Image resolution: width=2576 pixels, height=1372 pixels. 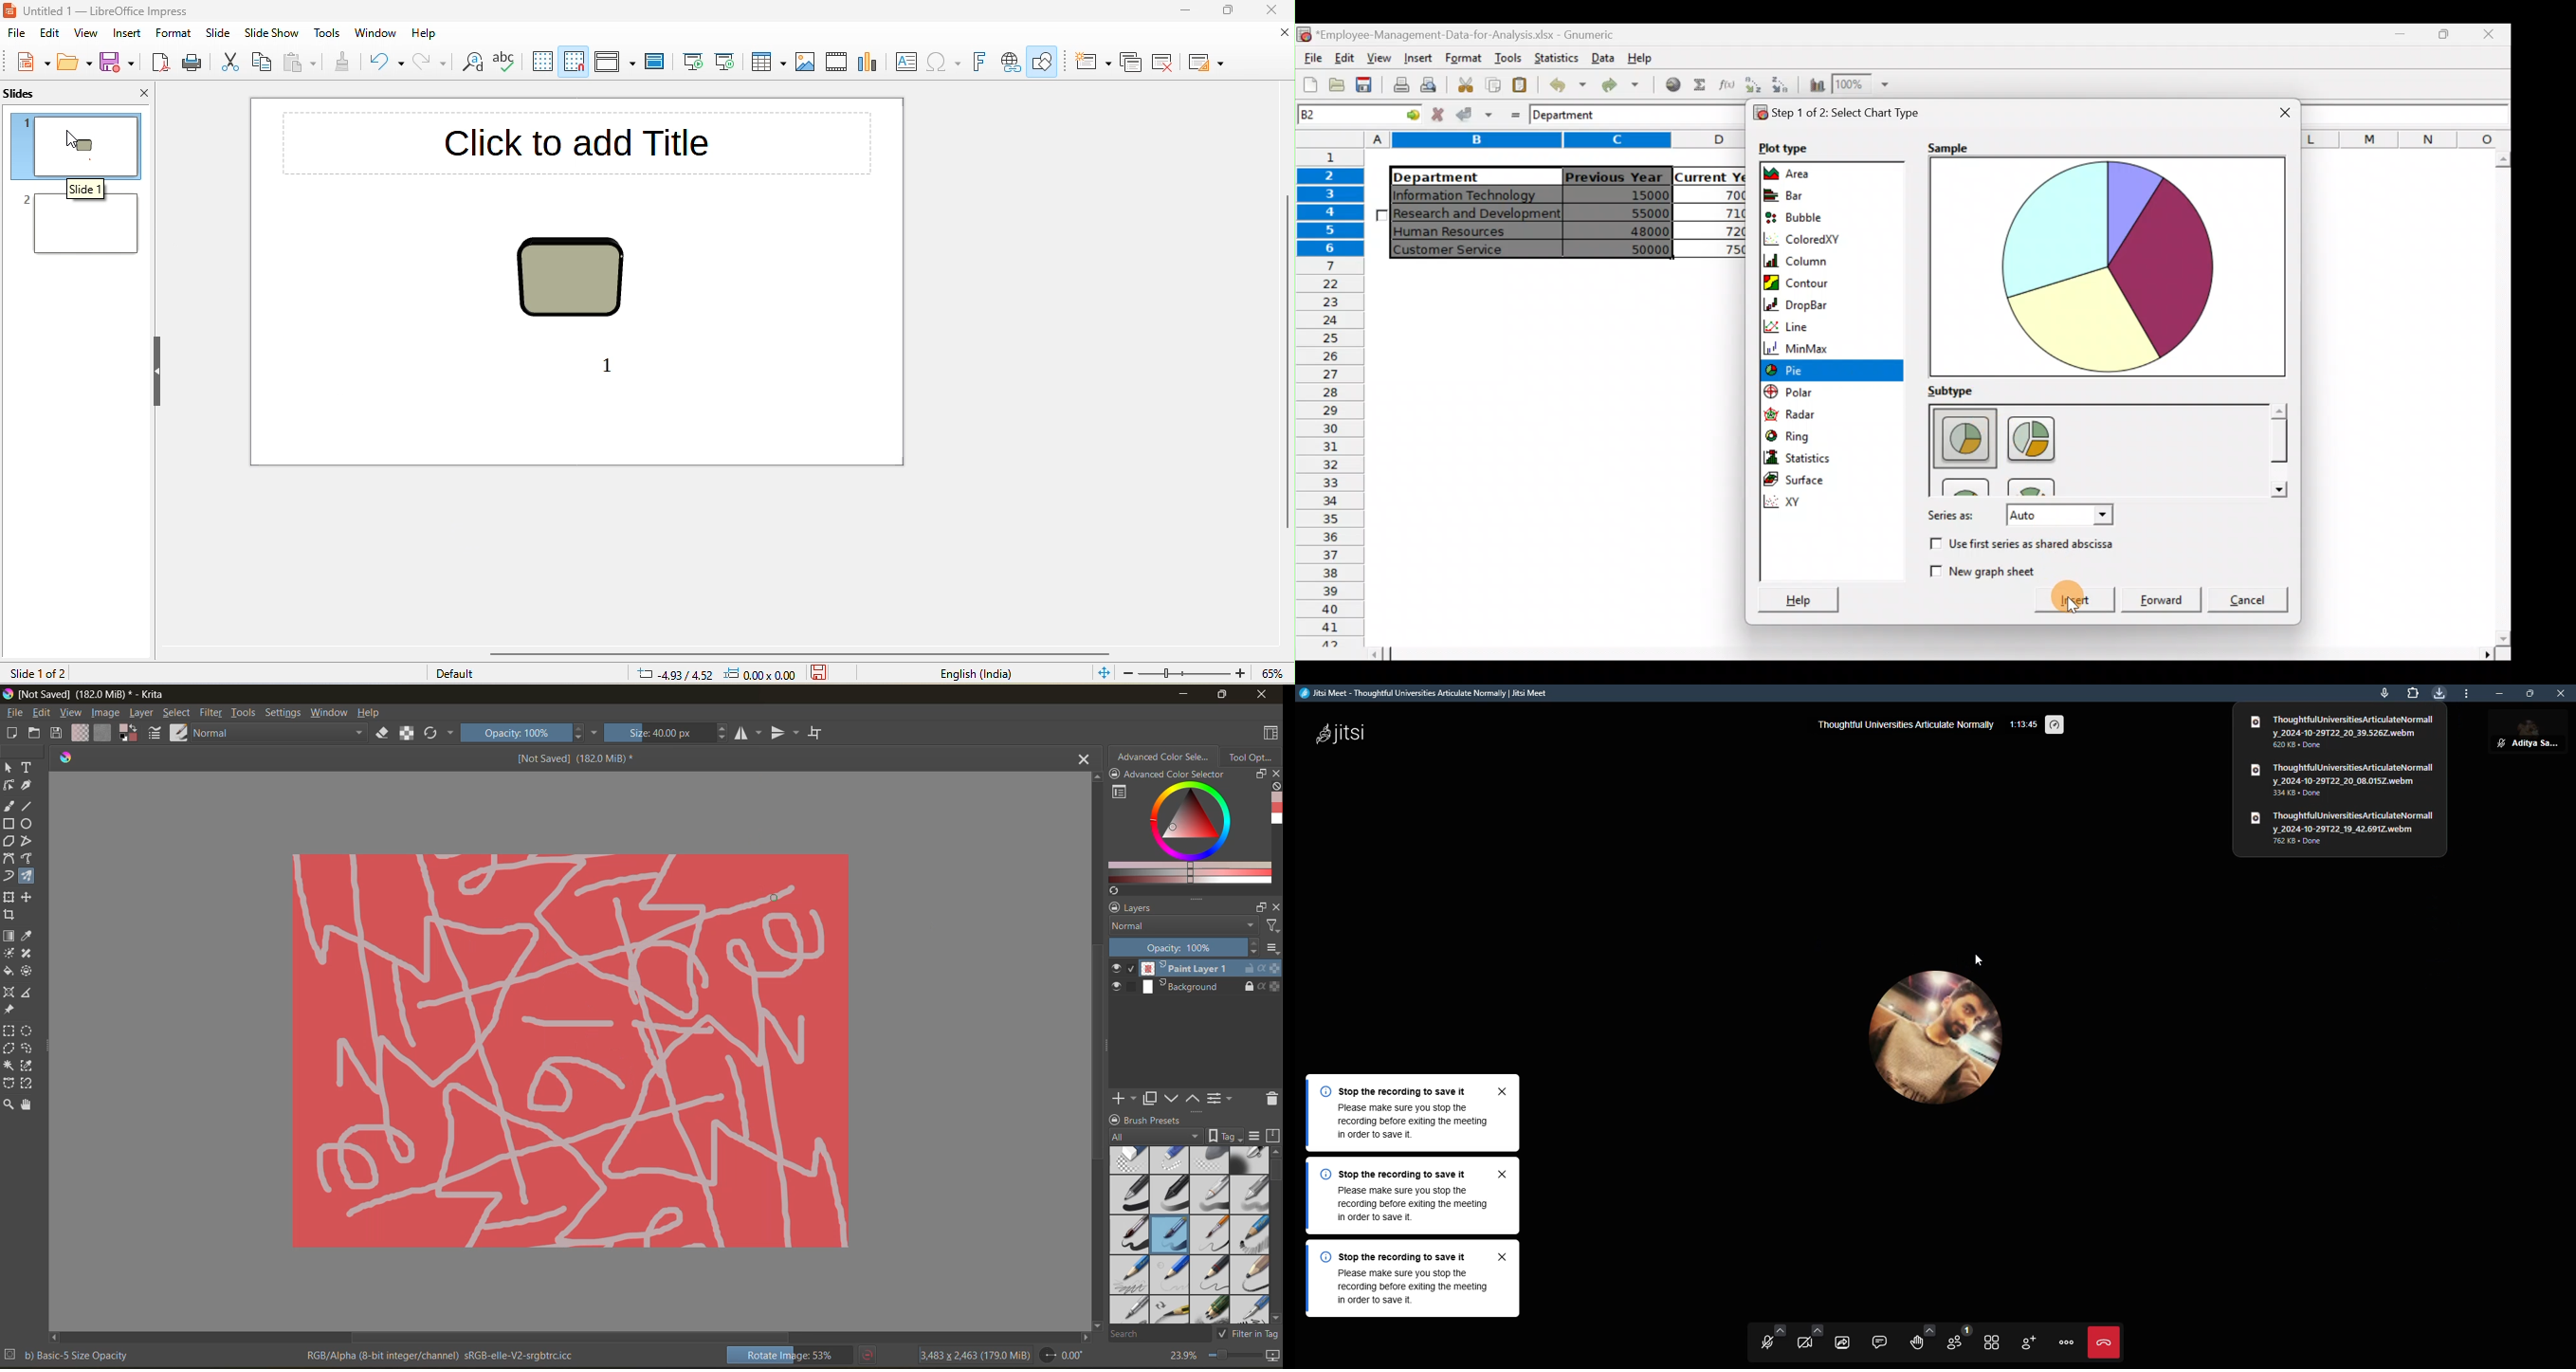 What do you see at coordinates (571, 276) in the screenshot?
I see `shape` at bounding box center [571, 276].